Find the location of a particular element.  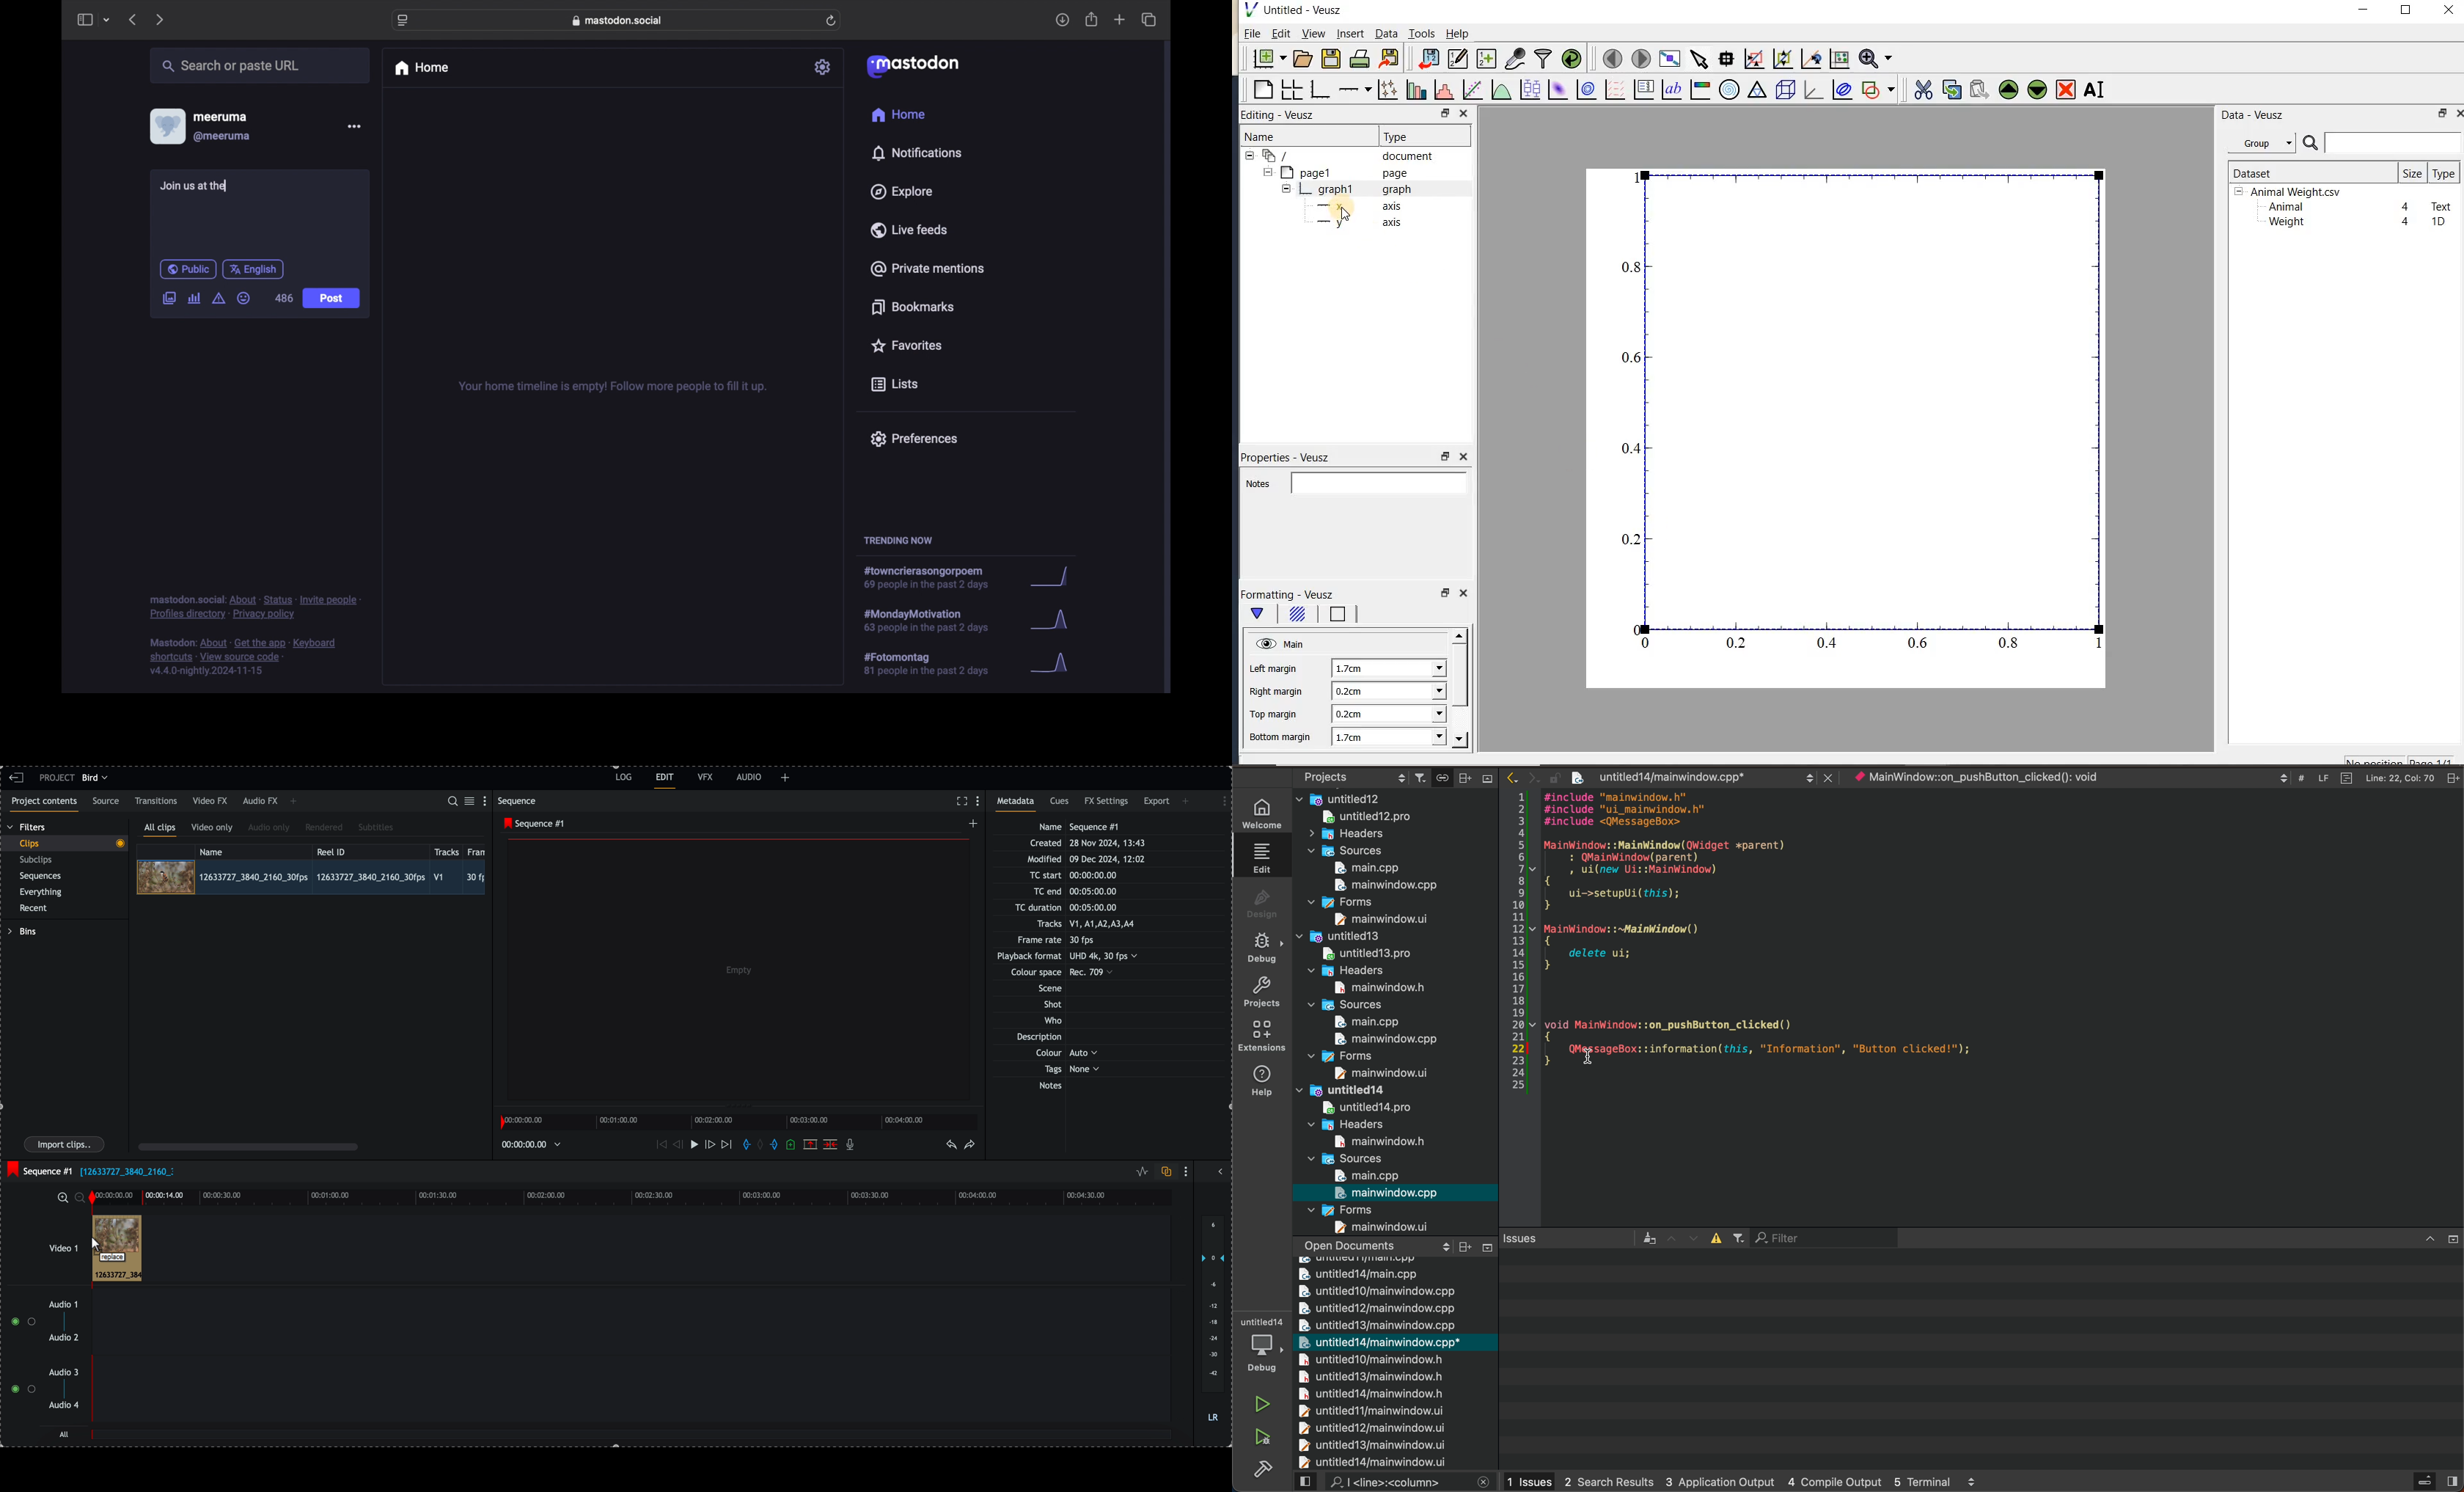

Join us at the is located at coordinates (194, 186).